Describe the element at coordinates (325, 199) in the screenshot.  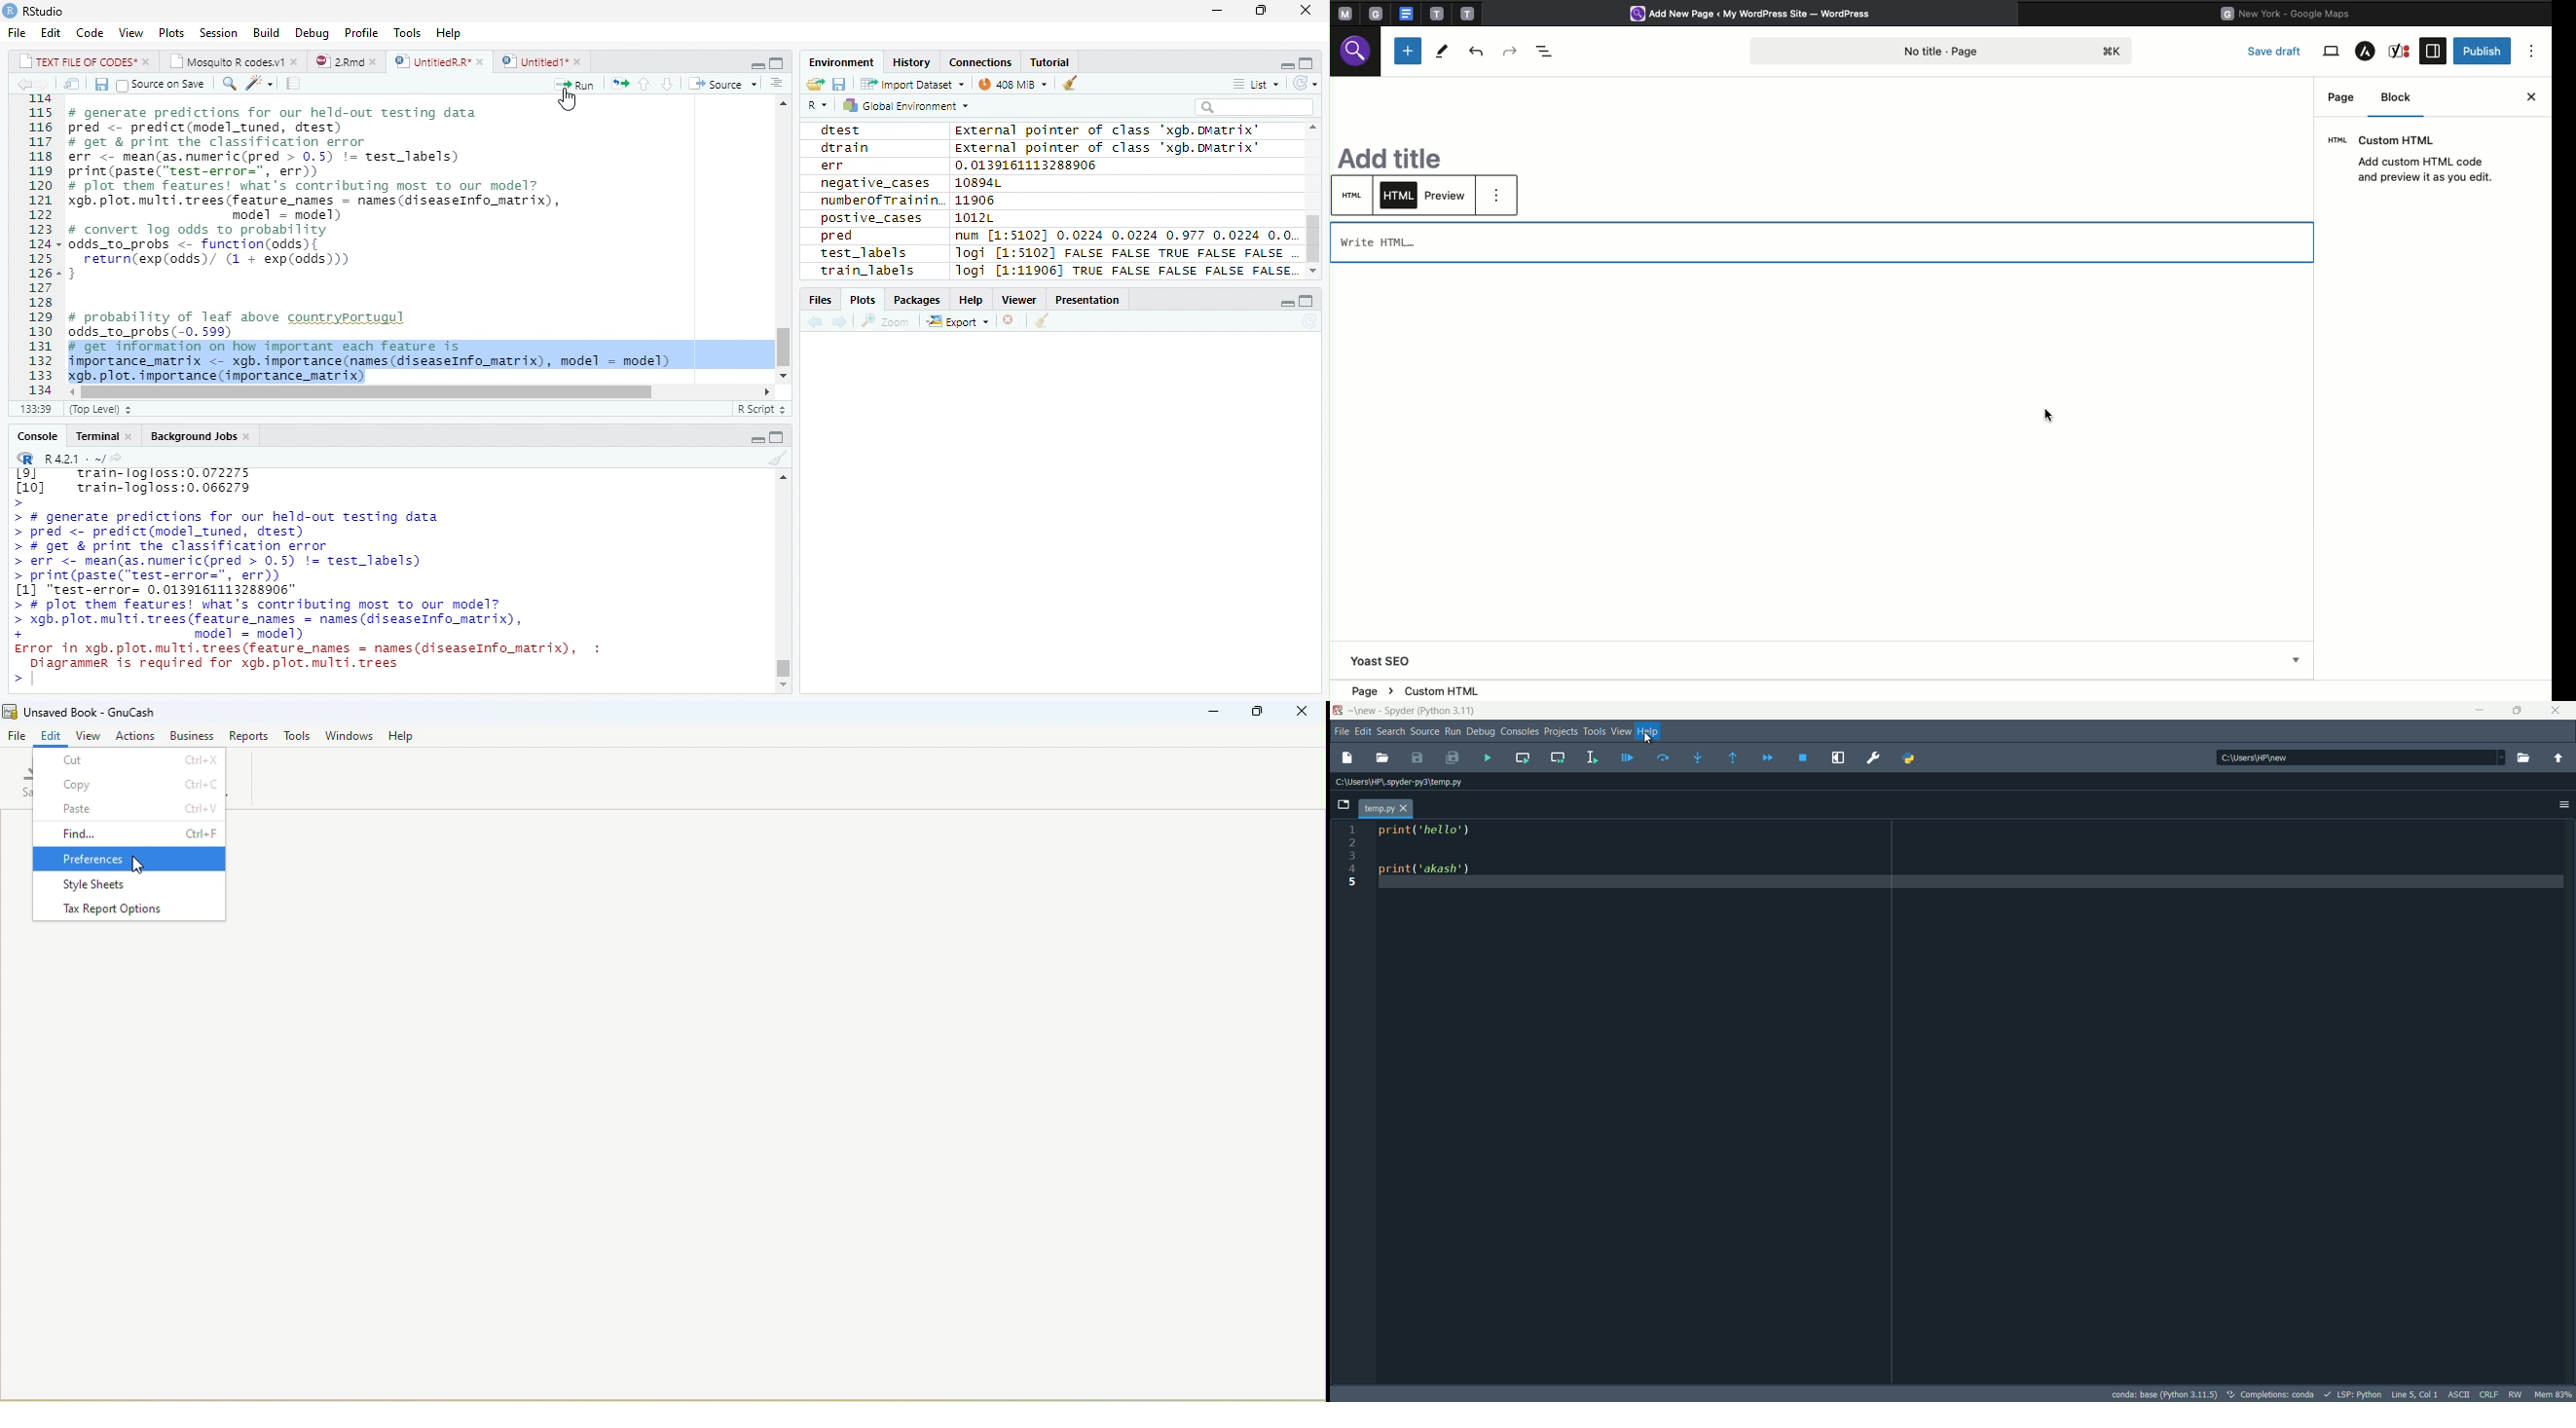
I see `# generate predictions for our held-out testing data
pred <- predict(model_tuned, drest)
# get & print the classification error
err <- mean(as.numeric(pred > 0.5) != test_labels)
print (paste(“test-error=", err))
# plot them features! what's contributing most to our model?
gb. plot. multi. trees (feature_names = names (diseaseInfo_matrix),
model = model)
# convert log odds to probability
odds_to_probs <- function(odds){
return(exp(odds)/ (1 + exp(0dds)))
3` at that location.